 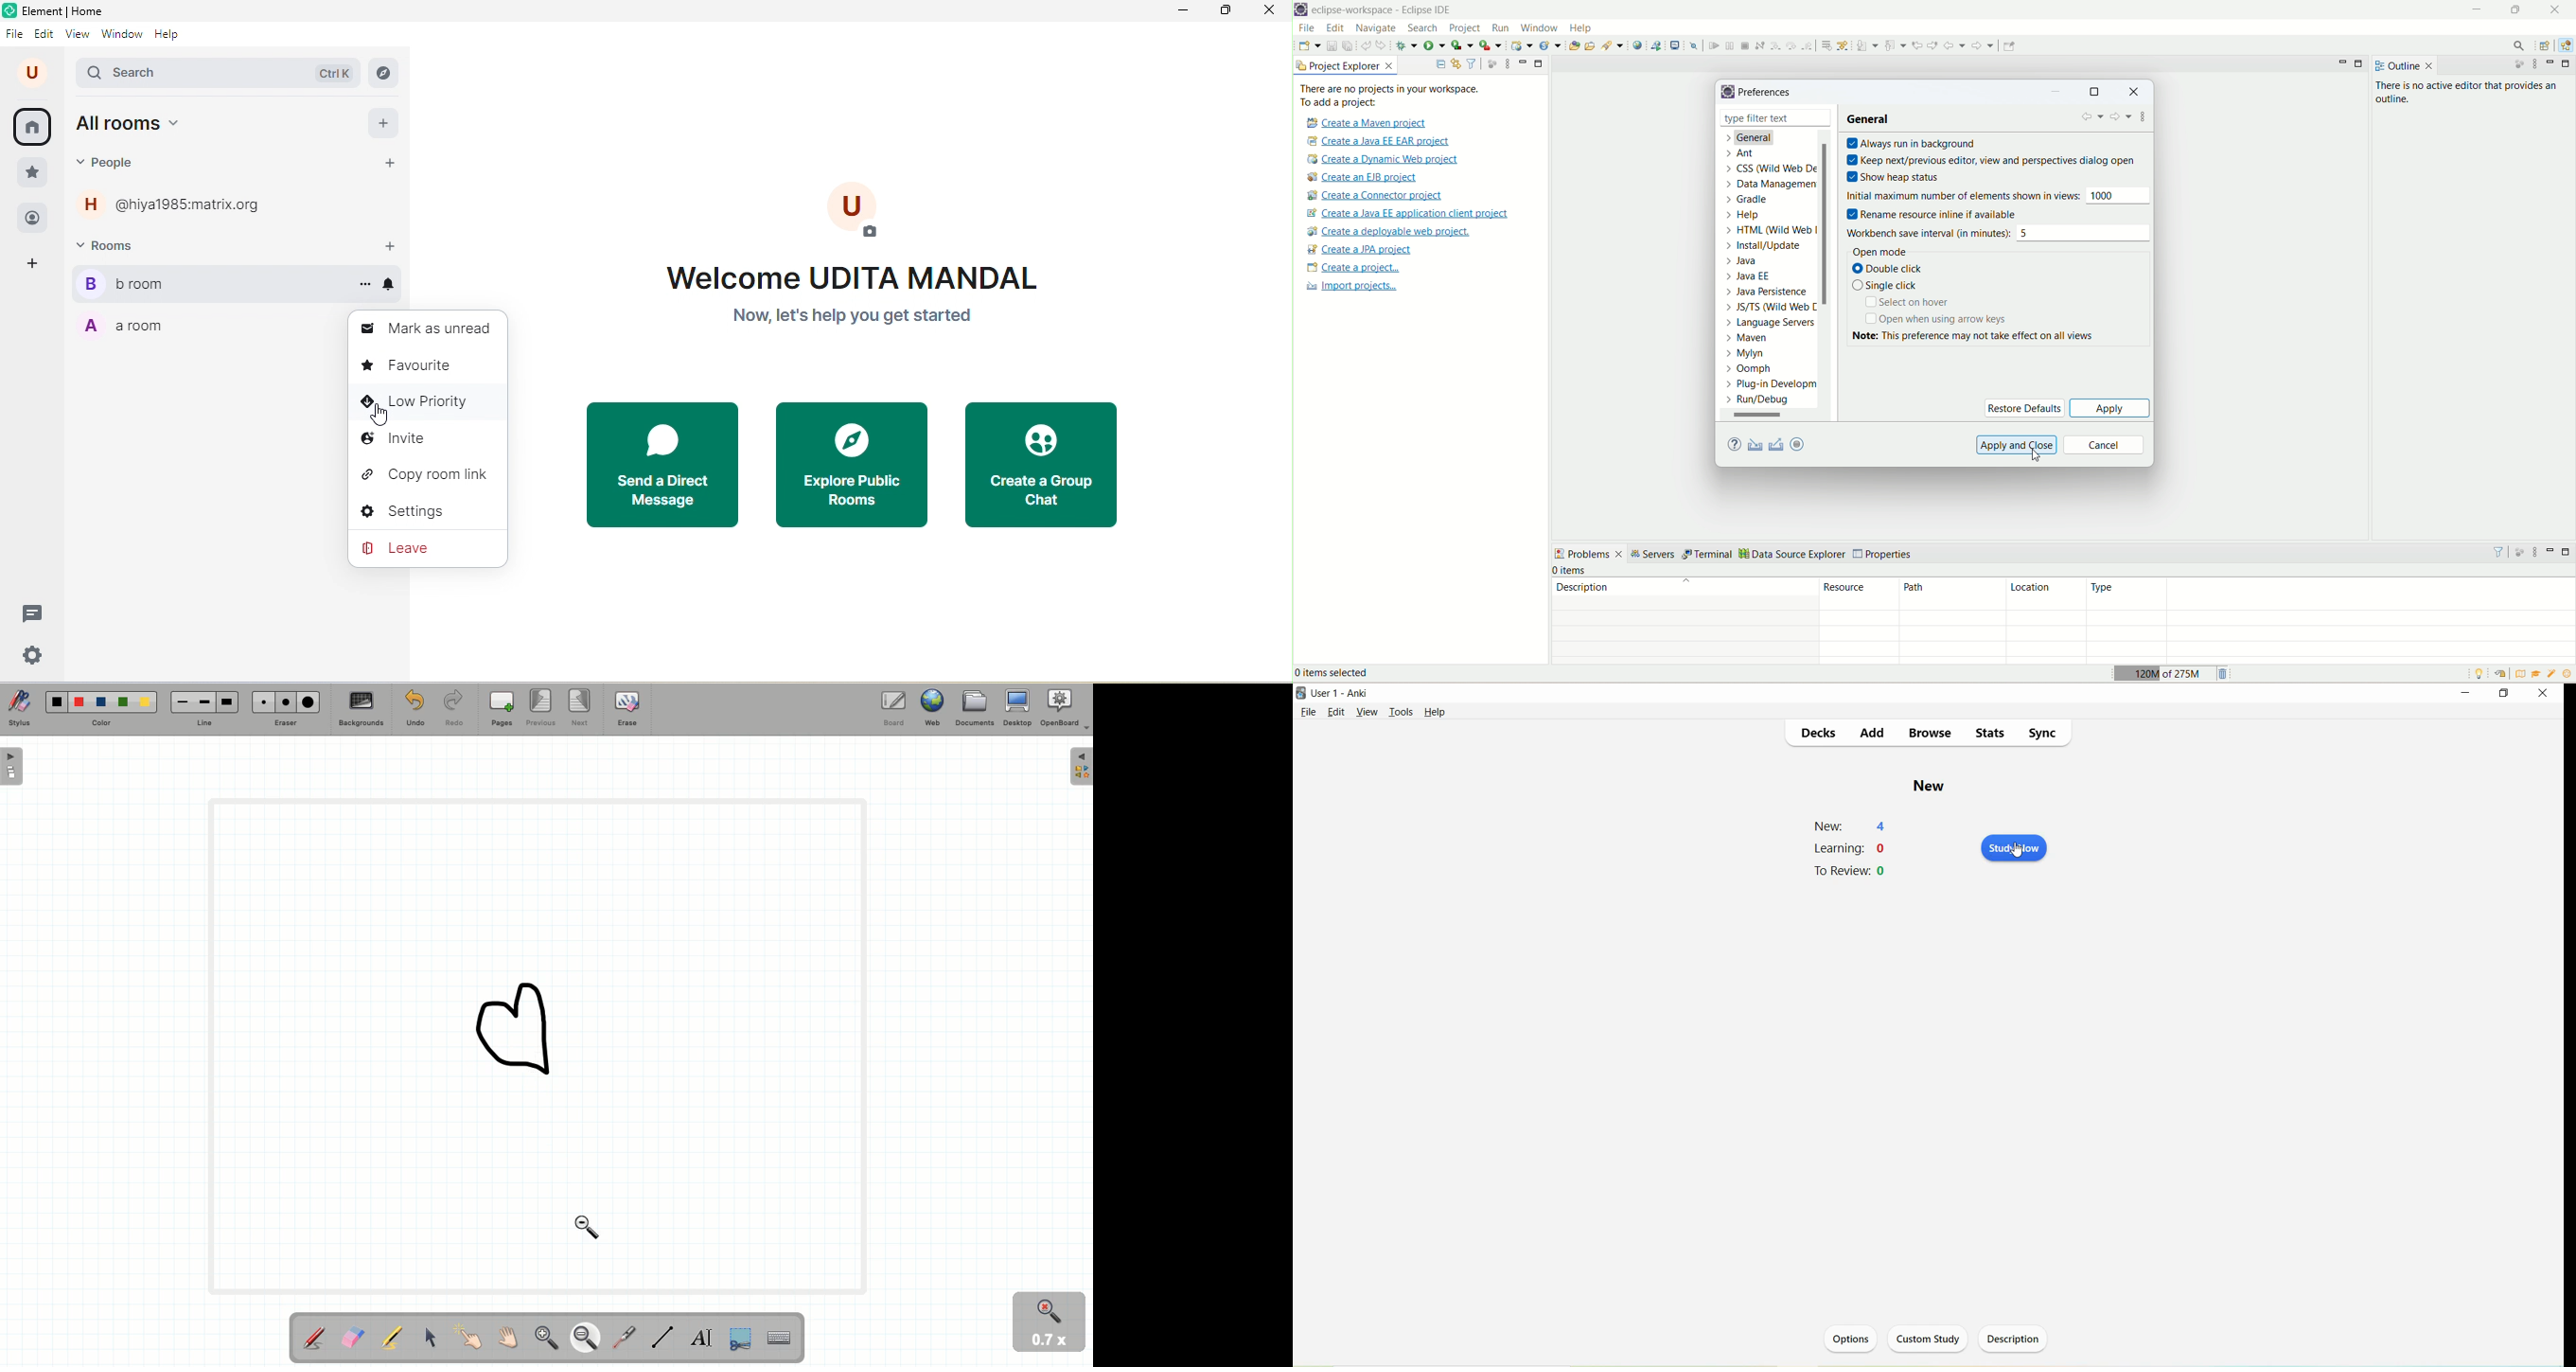 What do you see at coordinates (2014, 848) in the screenshot?
I see `study Now` at bounding box center [2014, 848].